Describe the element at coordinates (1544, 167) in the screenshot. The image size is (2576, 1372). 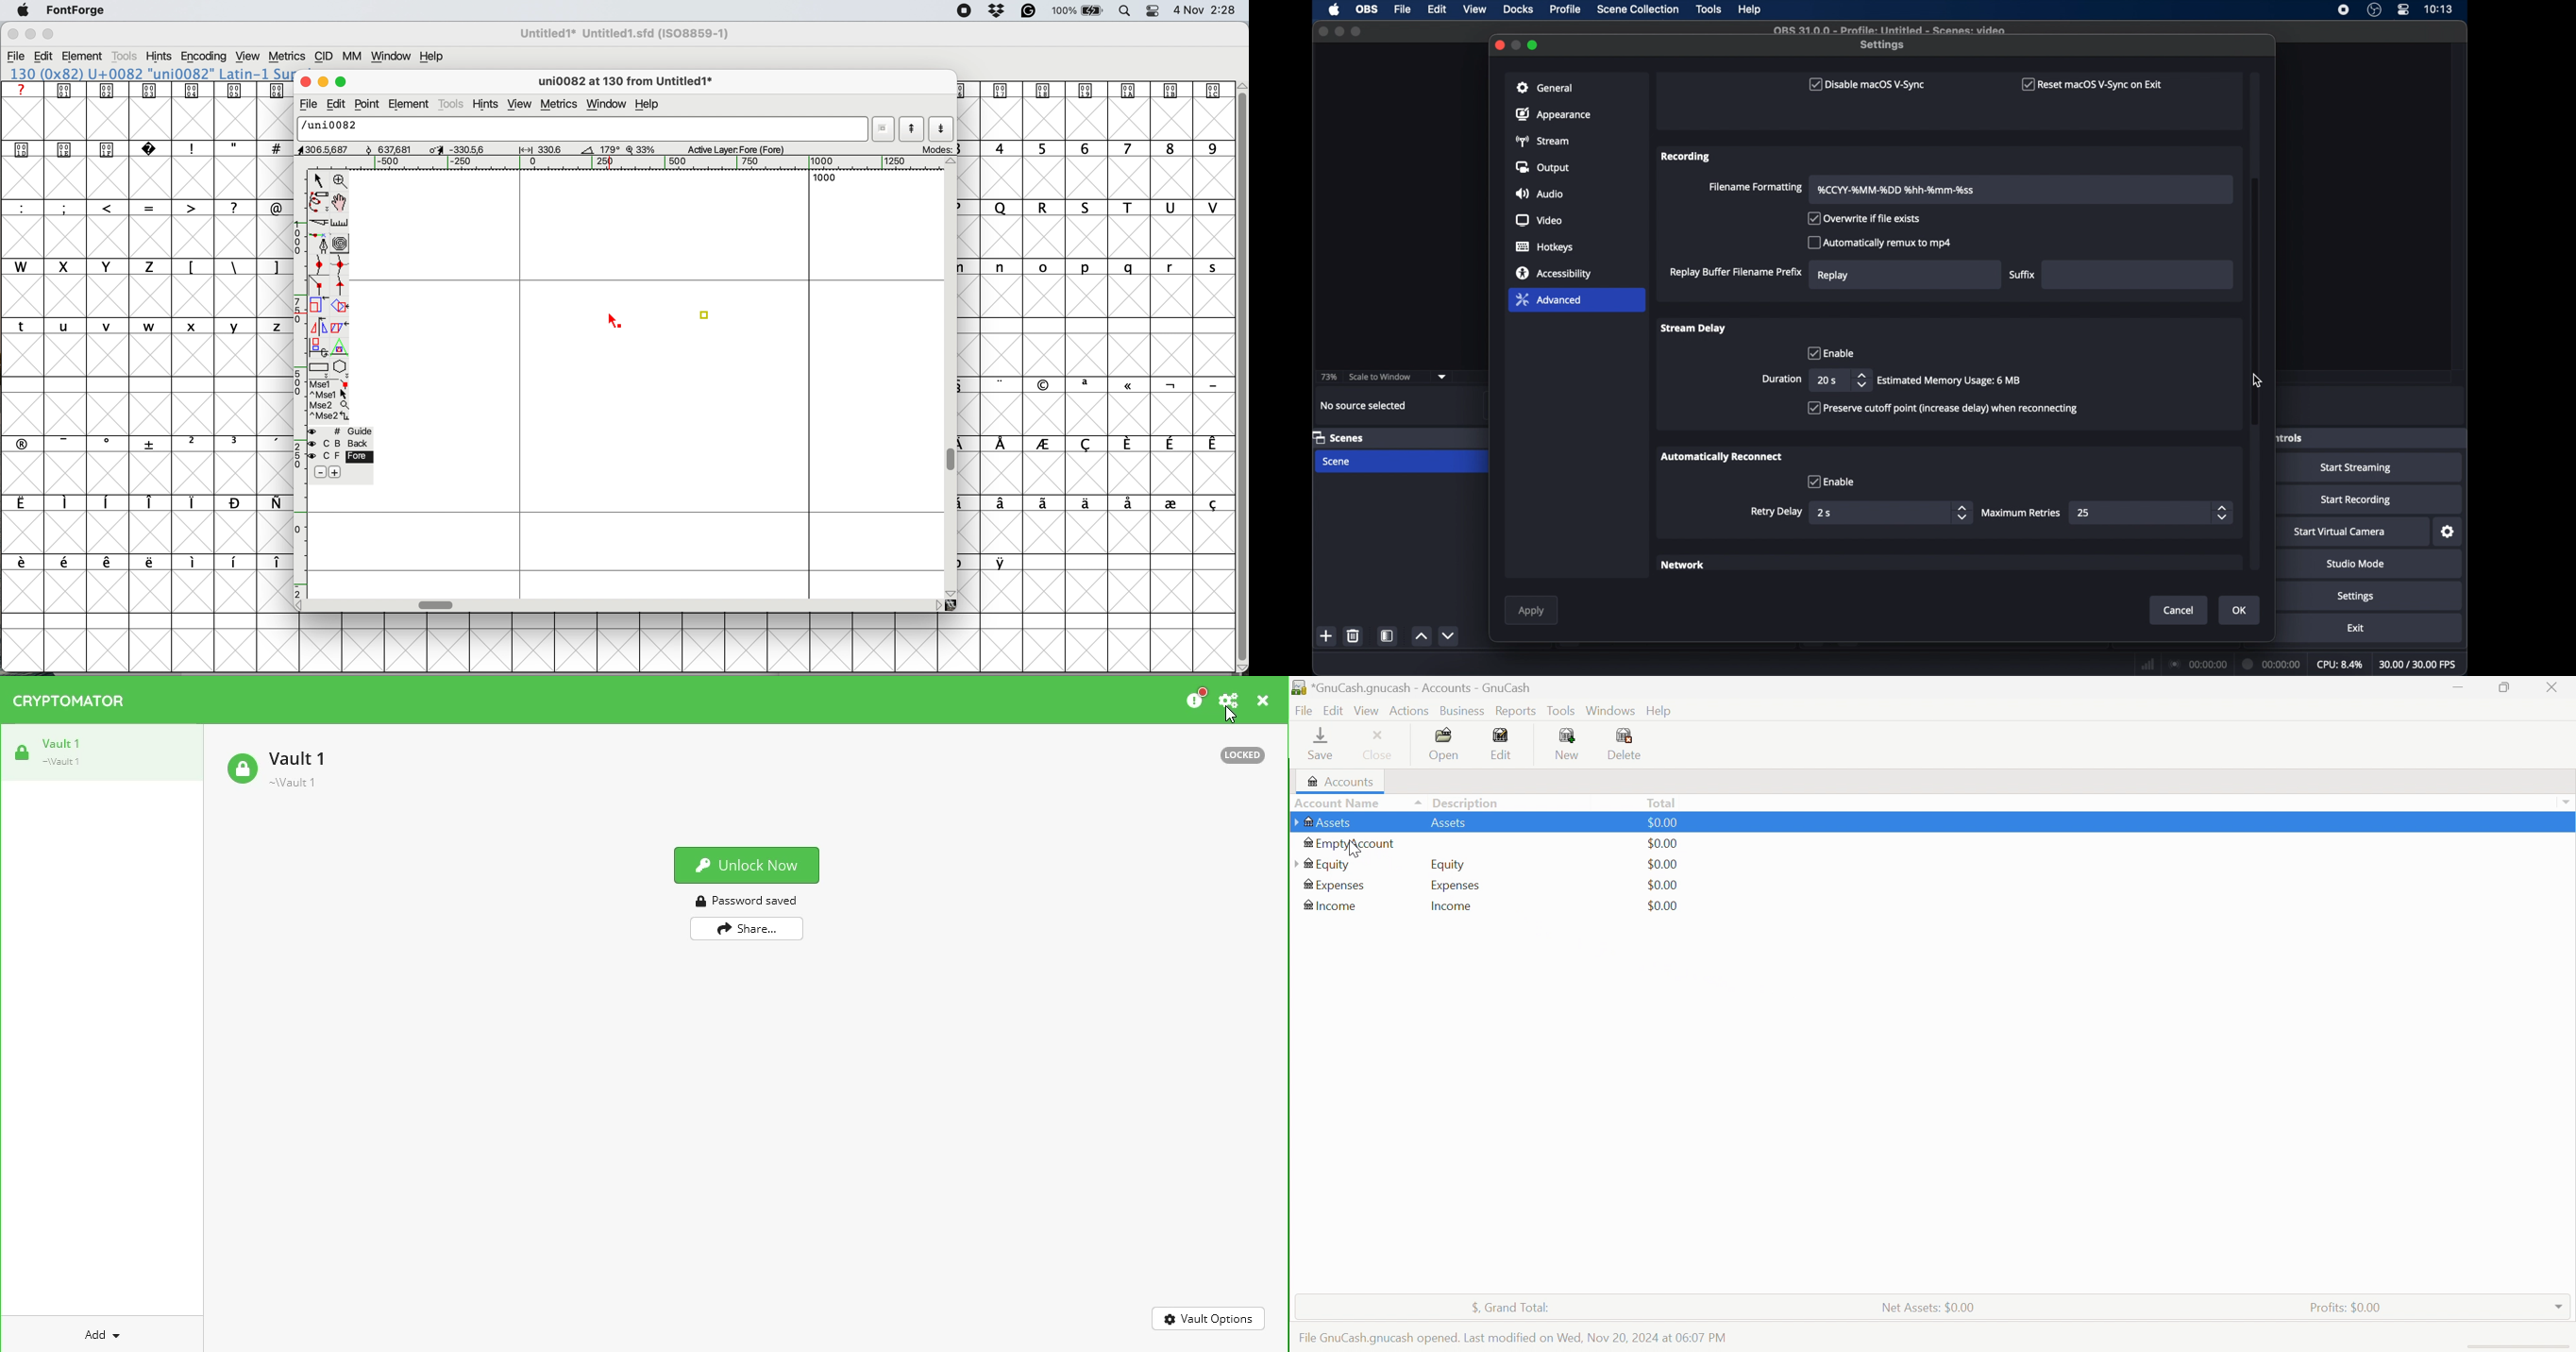
I see `output` at that location.